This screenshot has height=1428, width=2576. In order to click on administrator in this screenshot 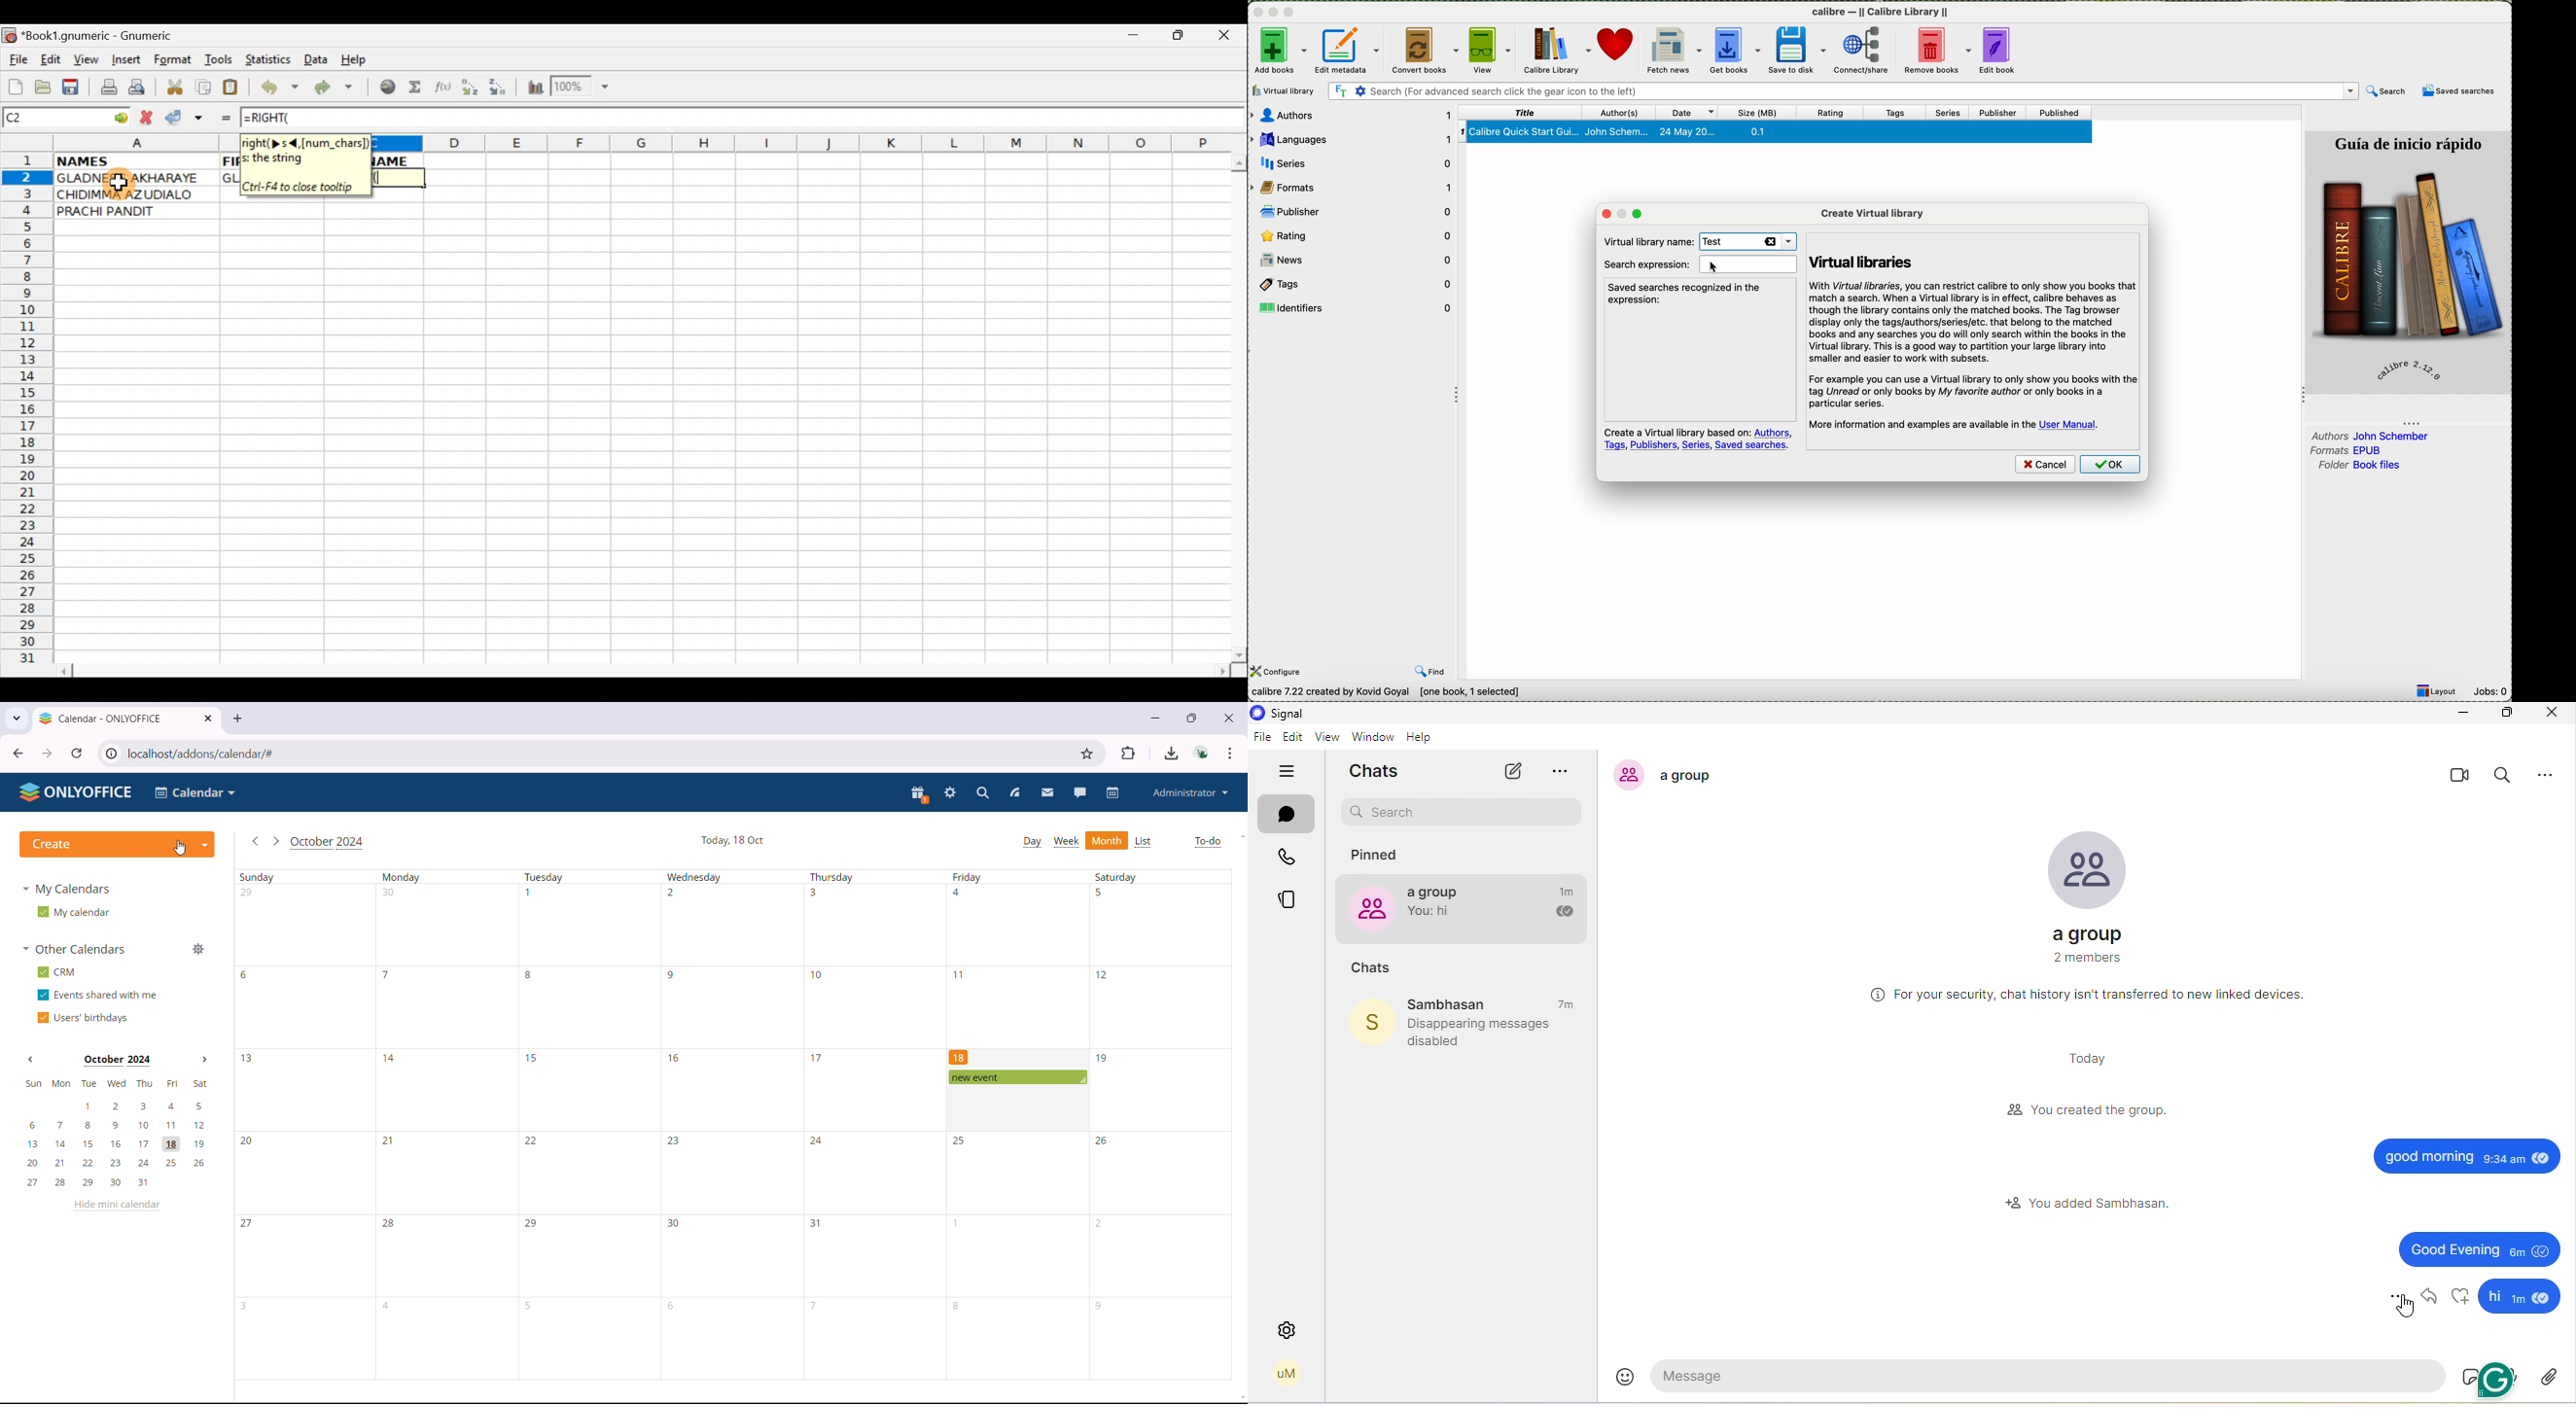, I will do `click(1190, 792)`.